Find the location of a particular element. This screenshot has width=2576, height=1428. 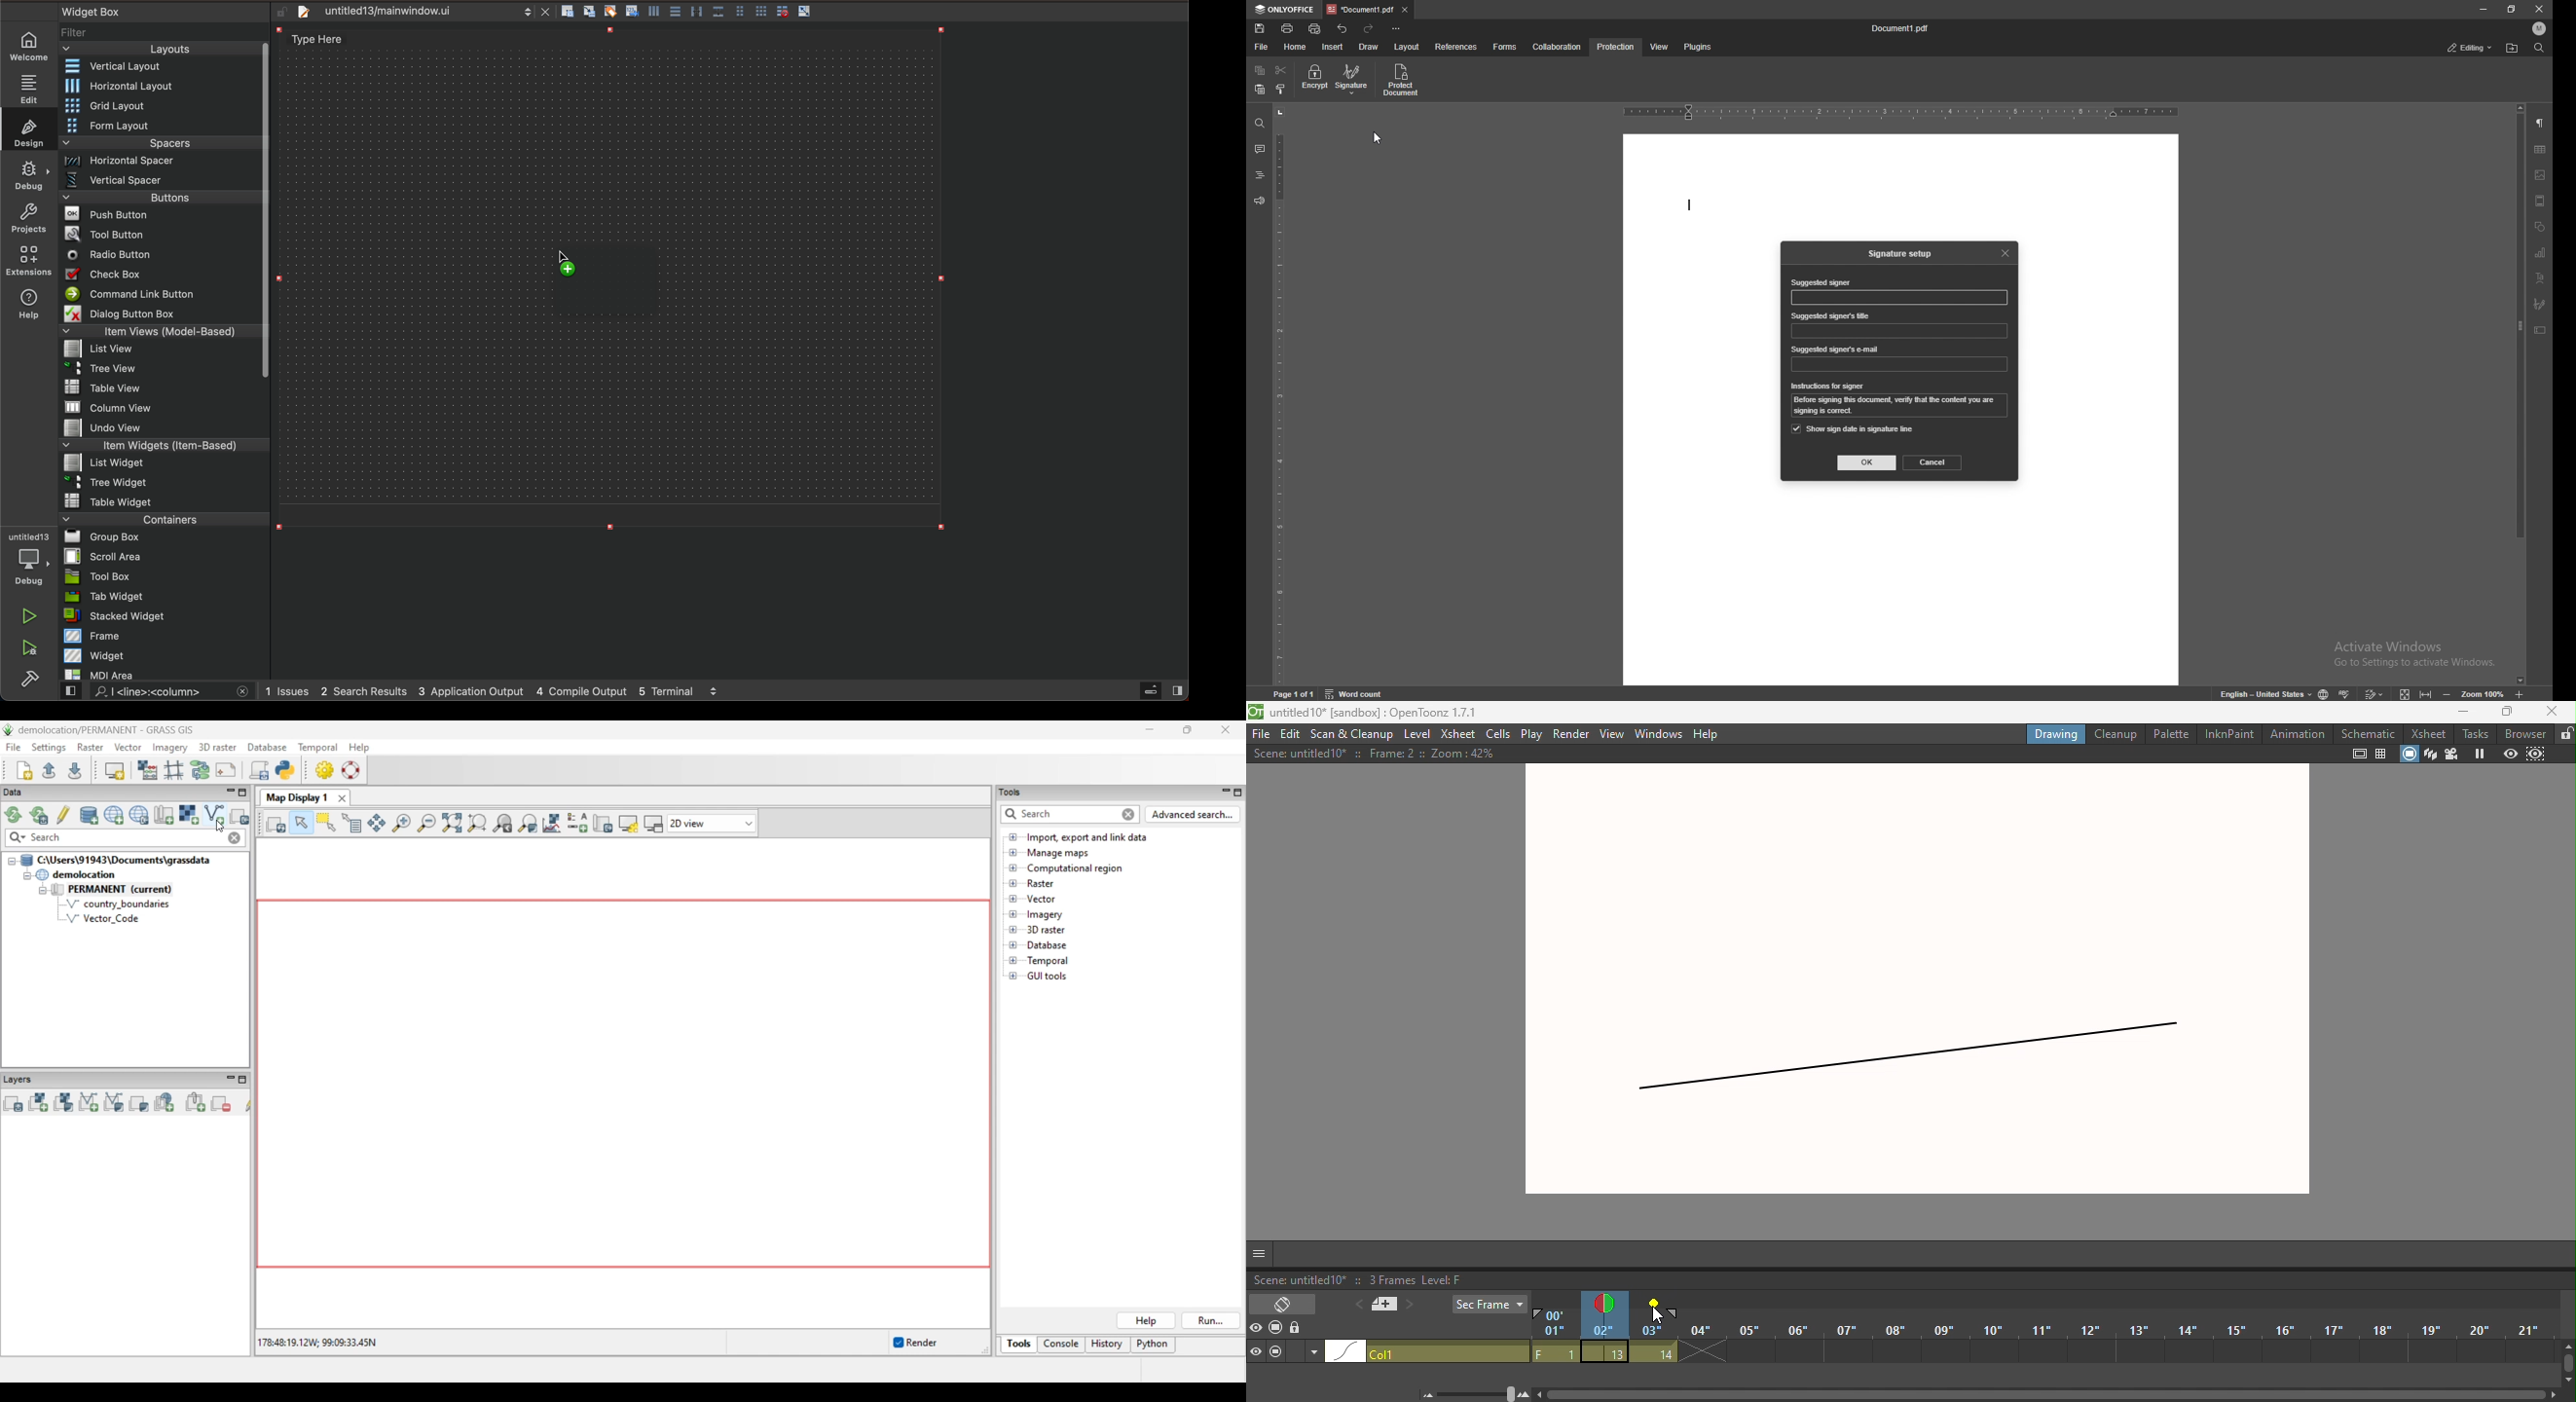

table view is located at coordinates (160, 388).